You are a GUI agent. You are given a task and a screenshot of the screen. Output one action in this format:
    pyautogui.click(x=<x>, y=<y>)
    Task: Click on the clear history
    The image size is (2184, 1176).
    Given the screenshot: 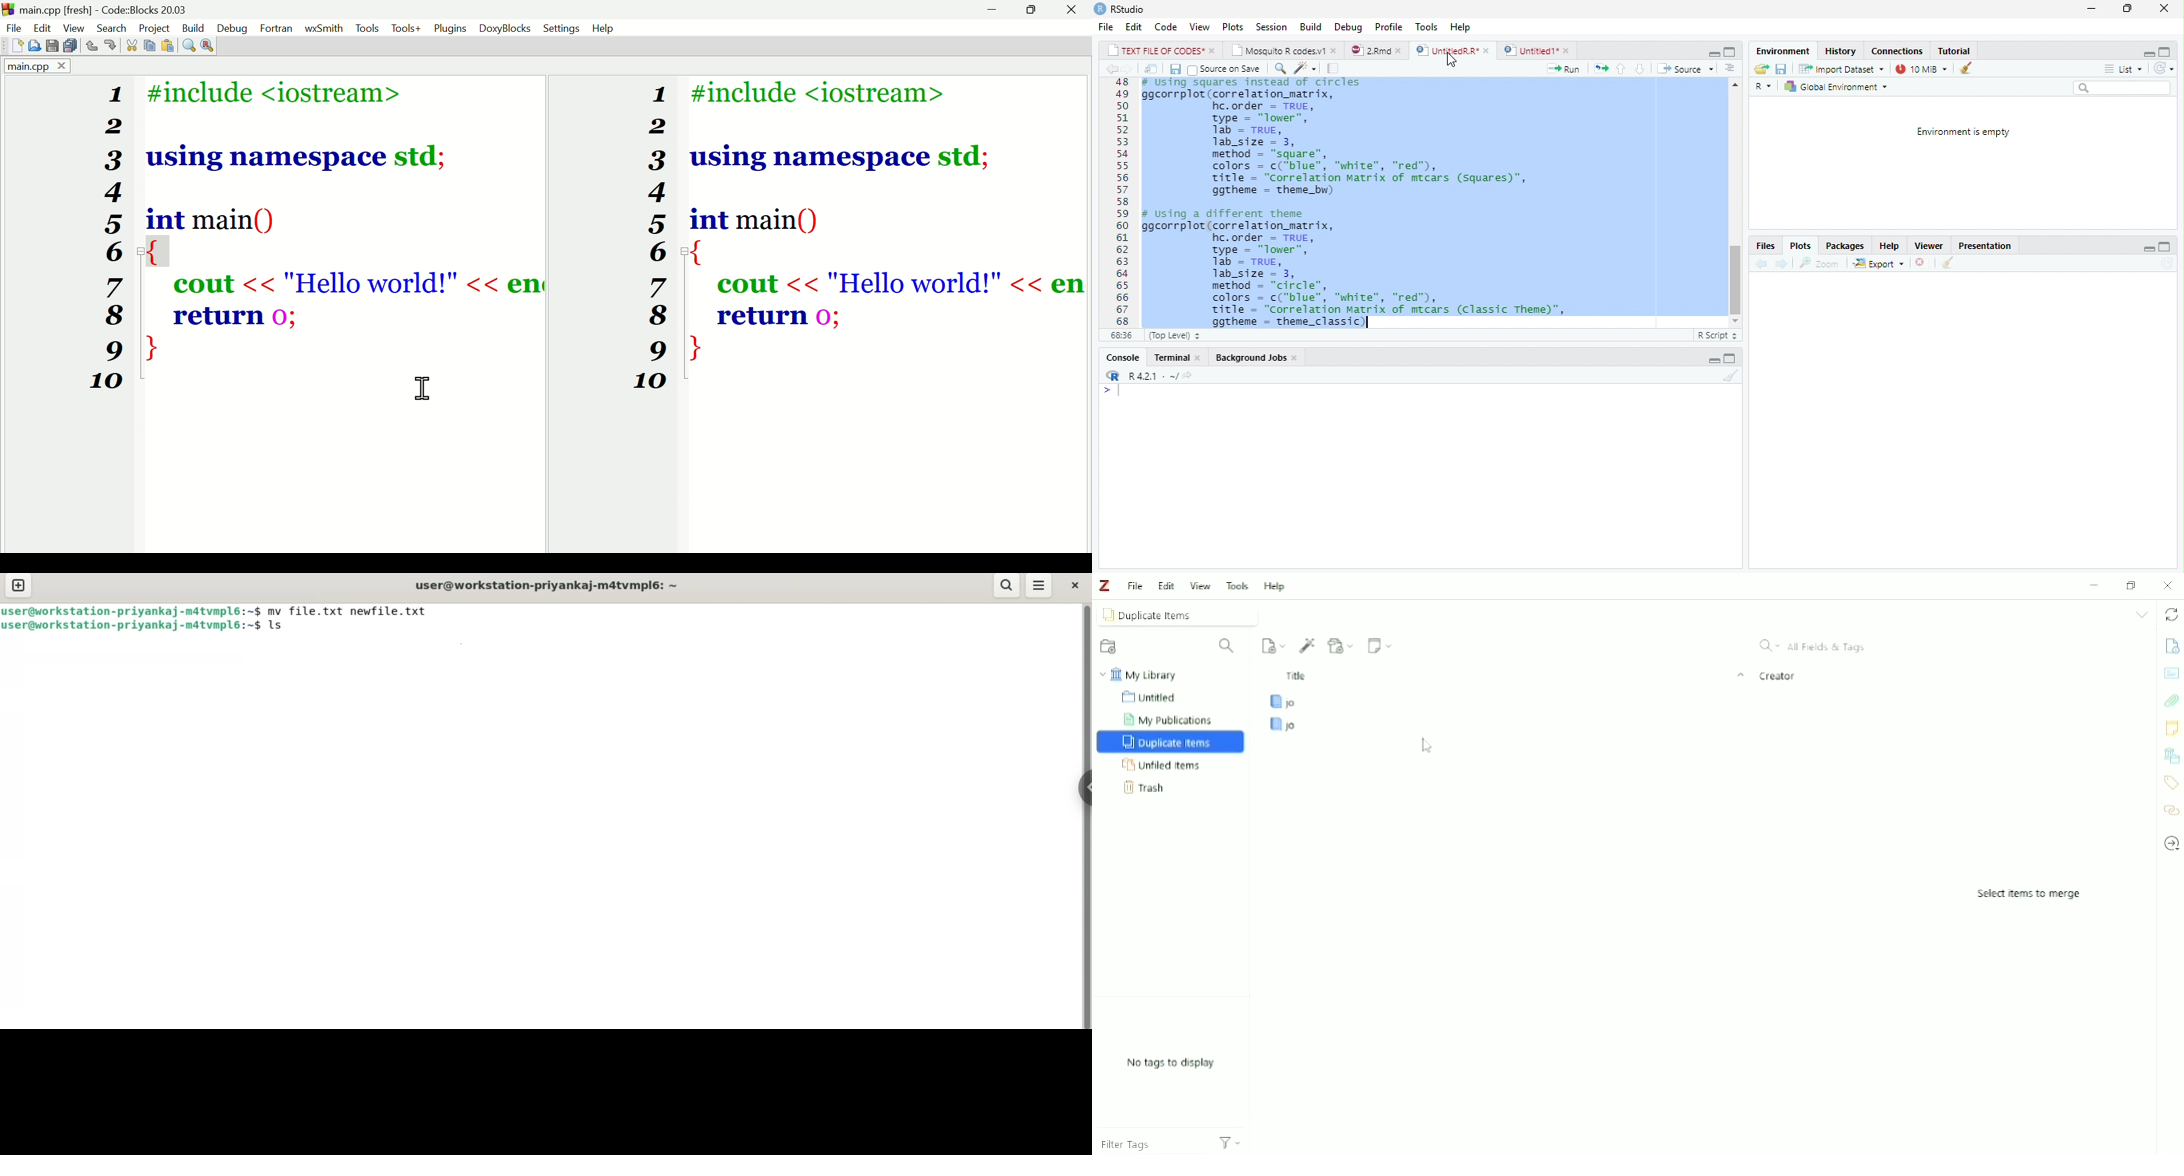 What is the action you would take?
    pyautogui.click(x=1964, y=69)
    